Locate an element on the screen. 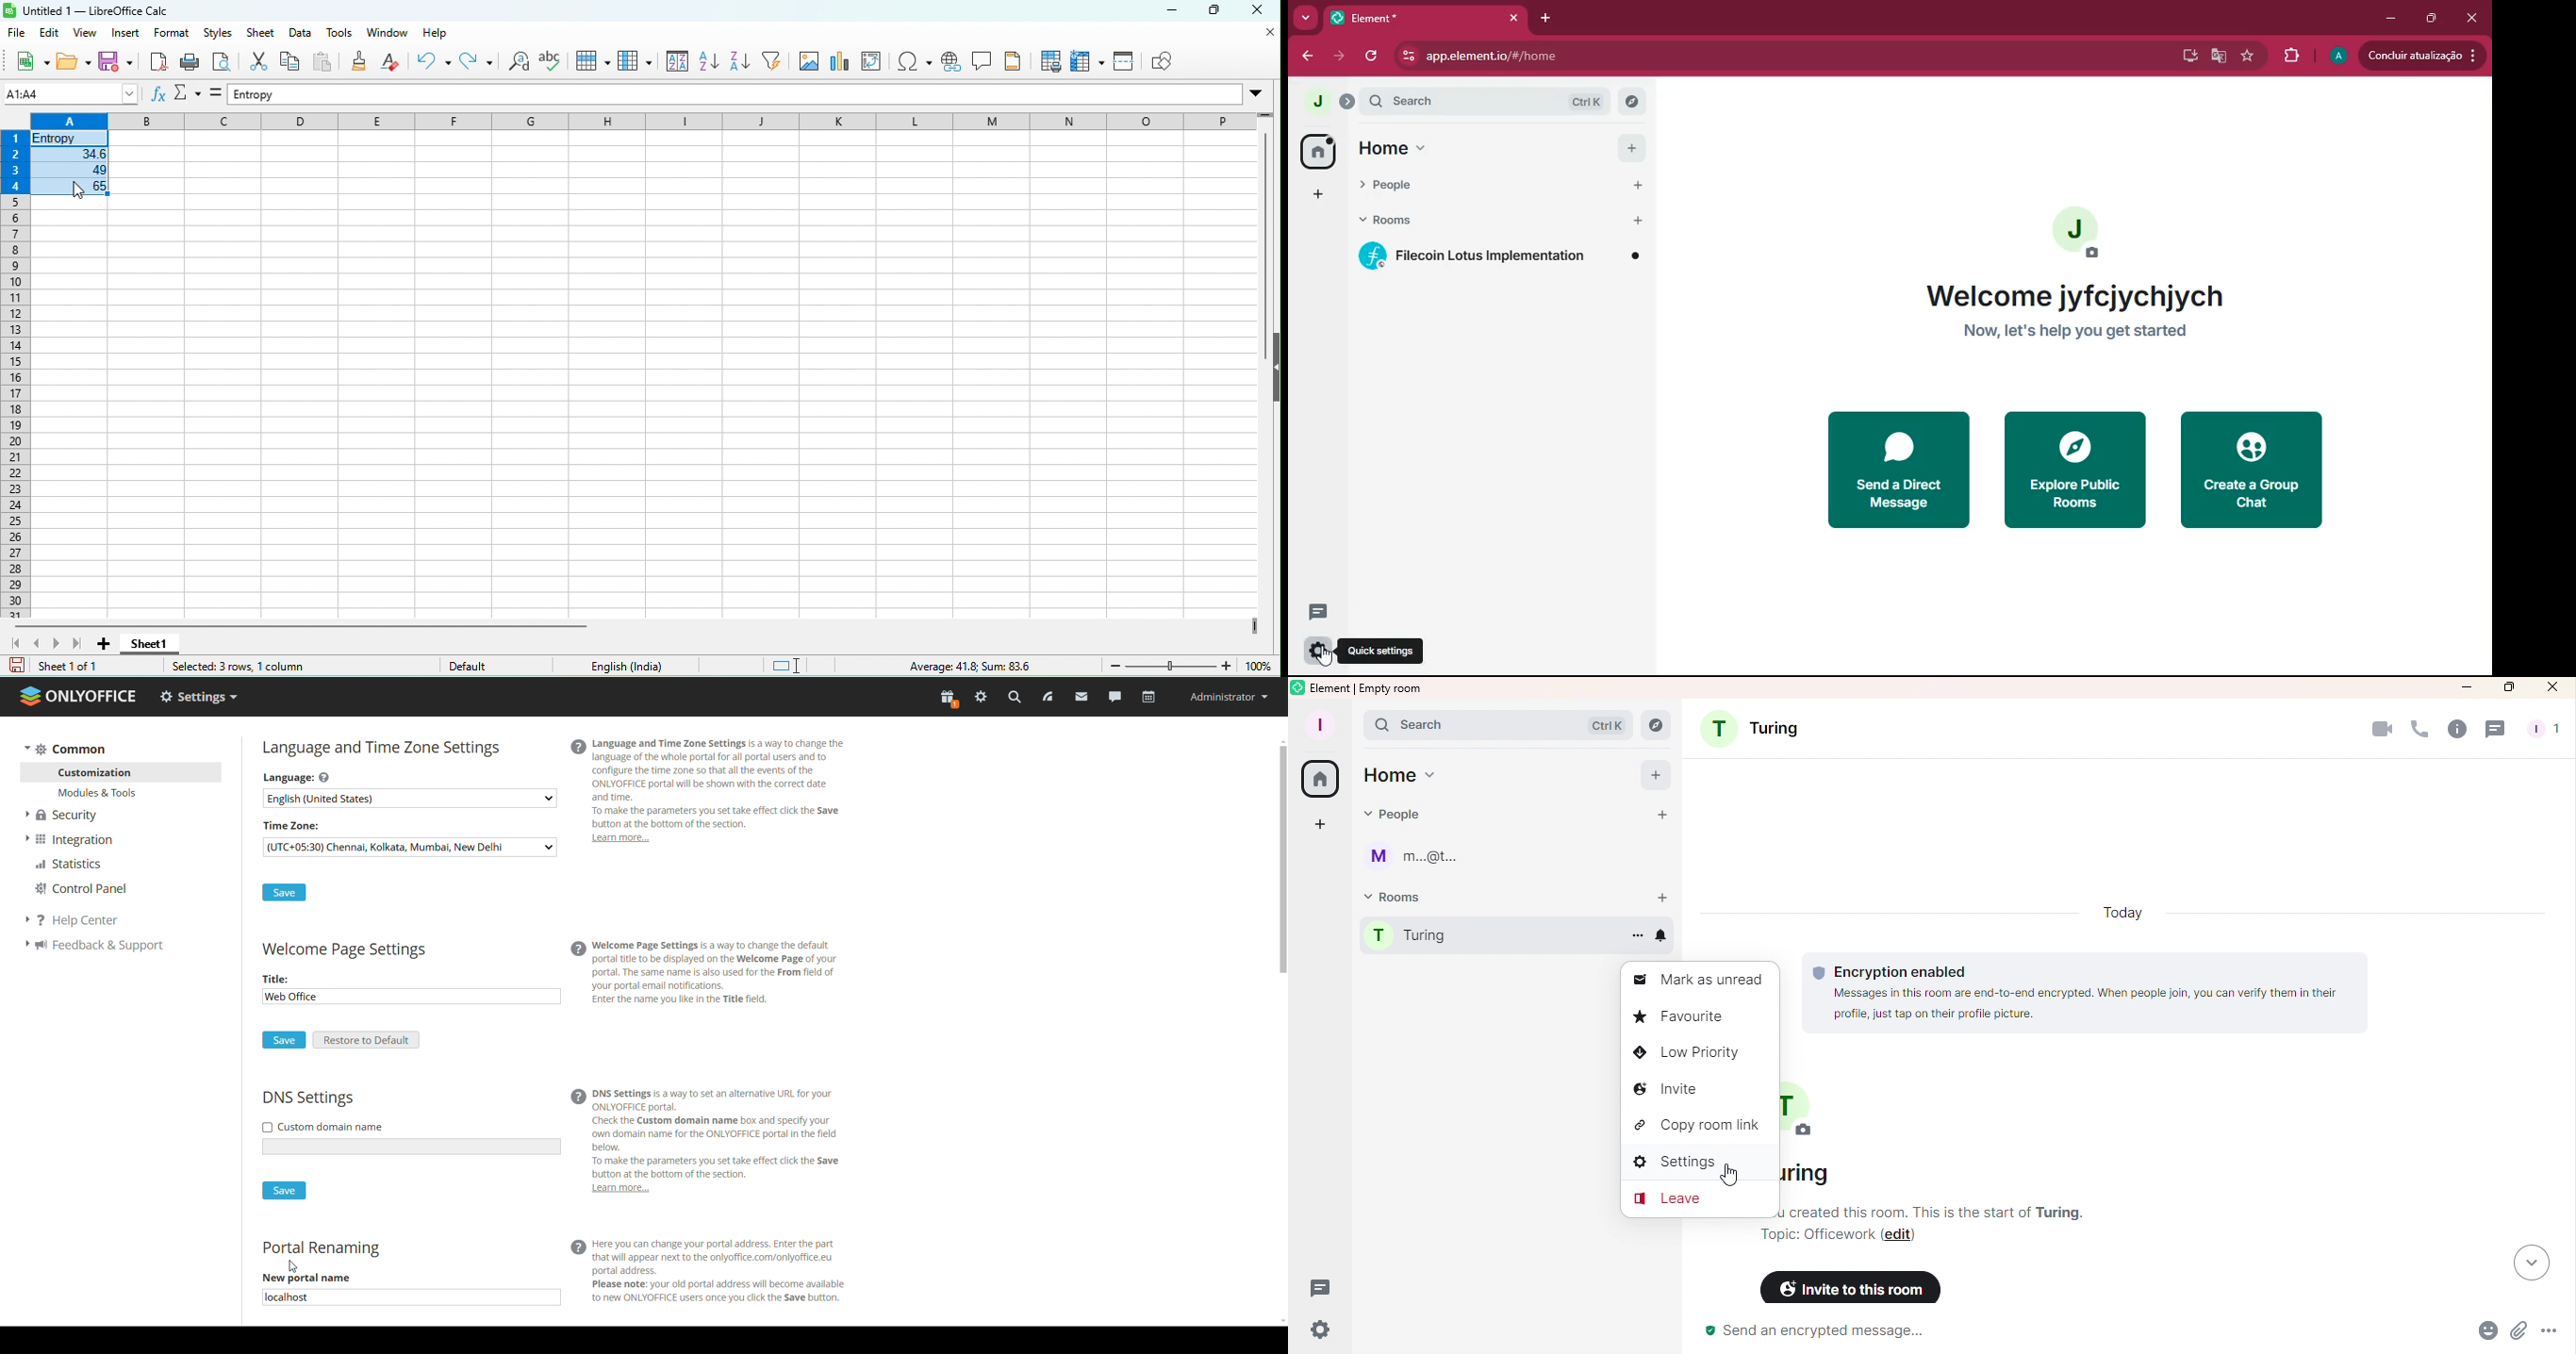 Image resolution: width=2576 pixels, height=1372 pixels. home is located at coordinates (1402, 148).